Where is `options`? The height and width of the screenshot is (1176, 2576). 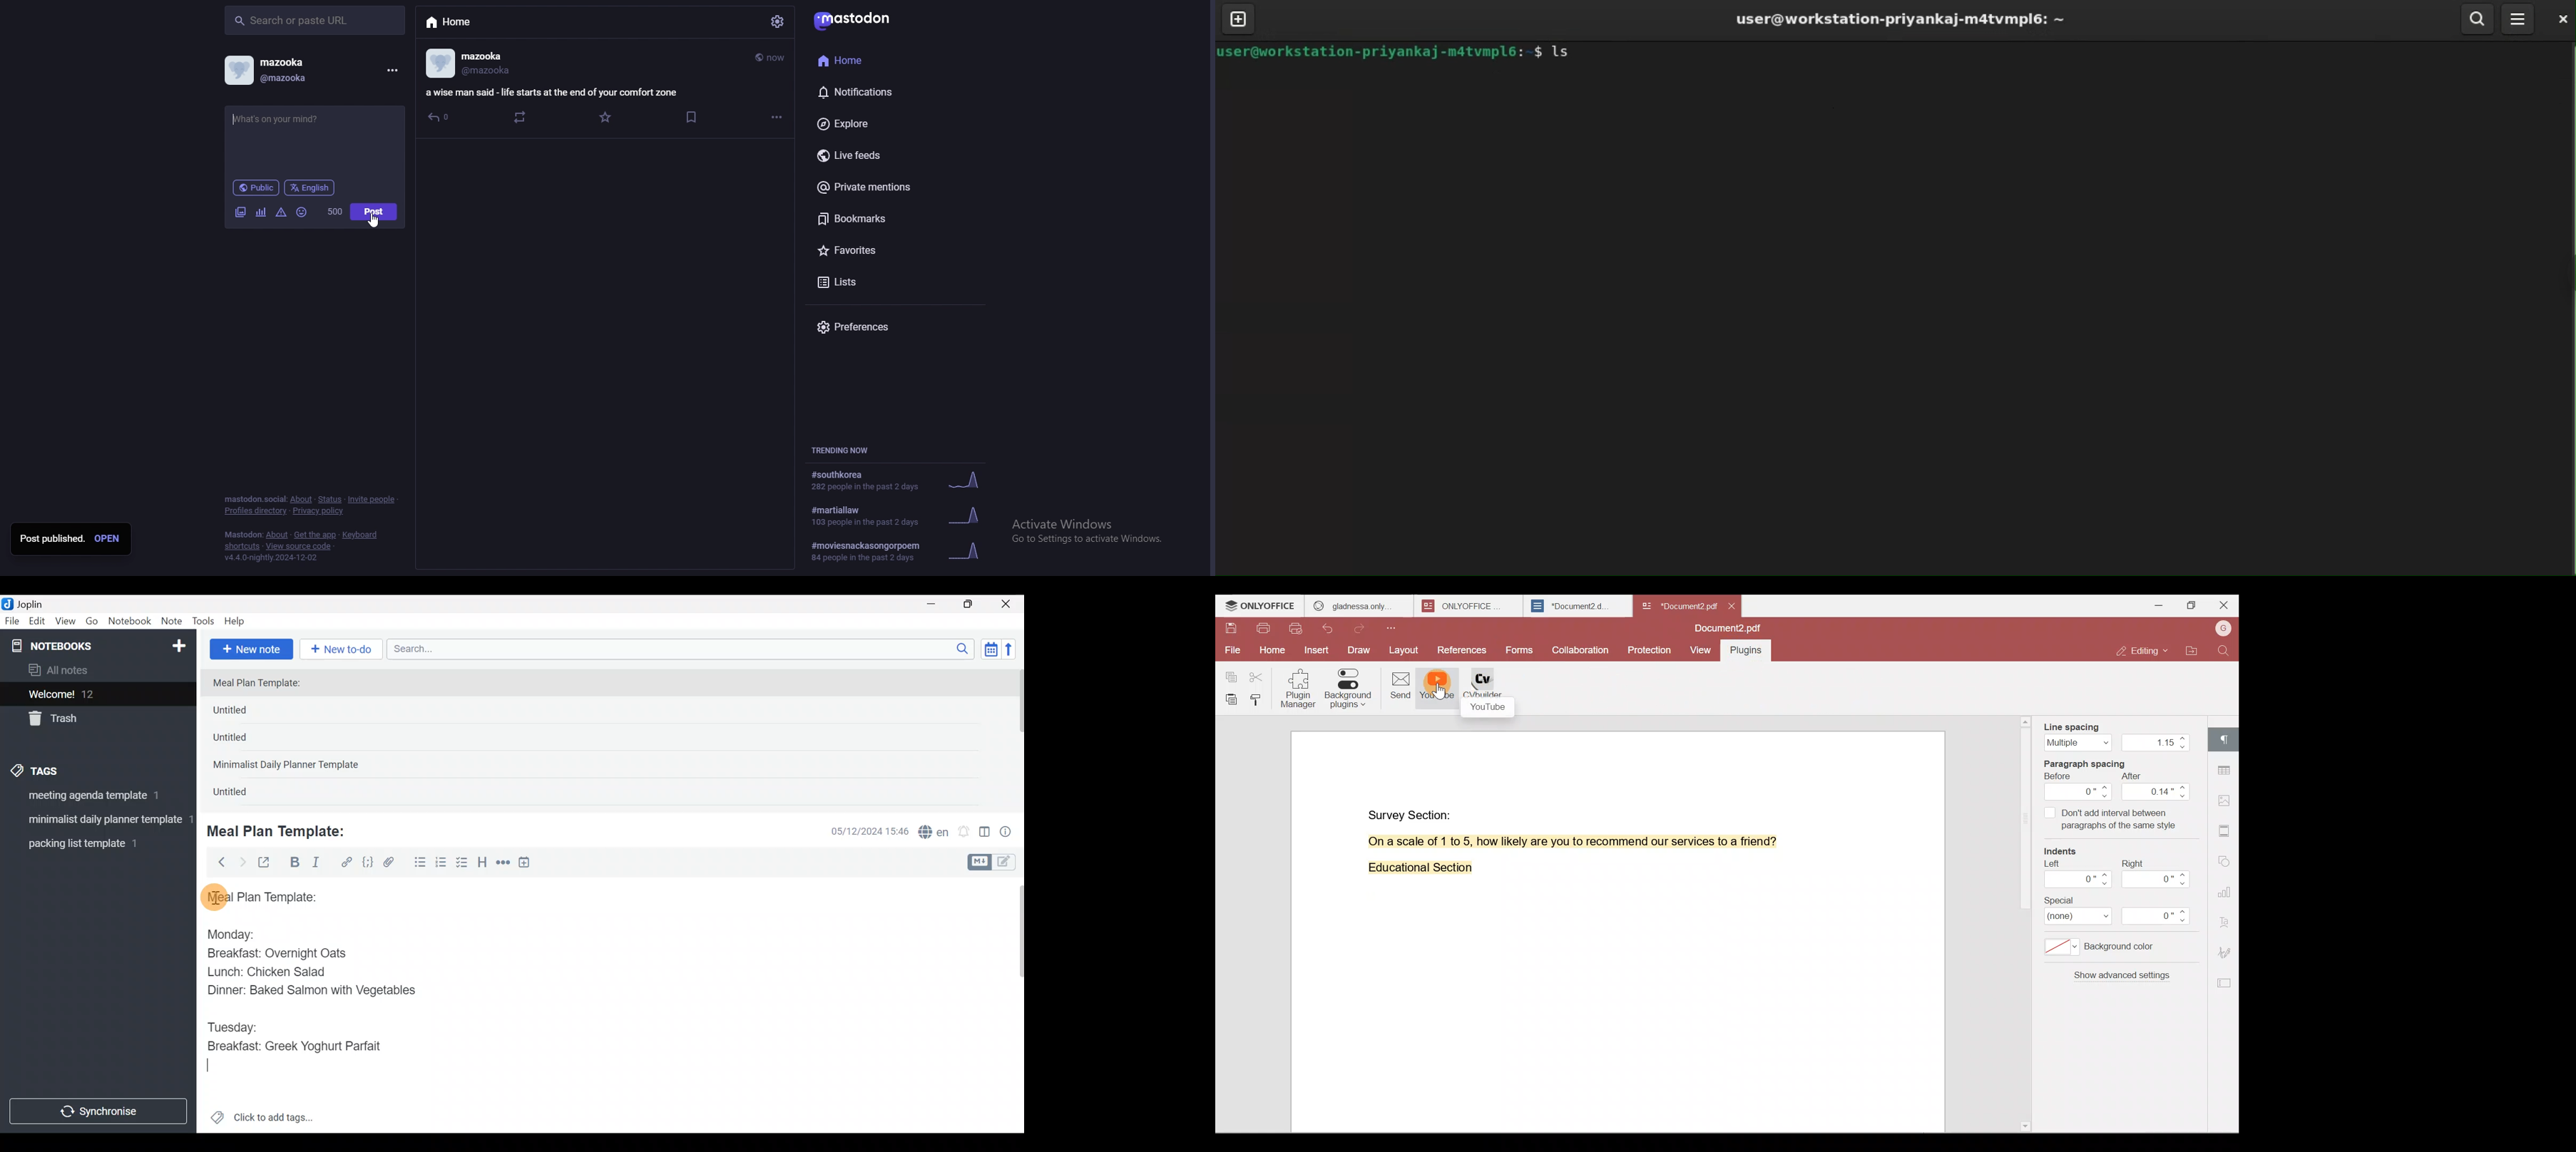 options is located at coordinates (777, 117).